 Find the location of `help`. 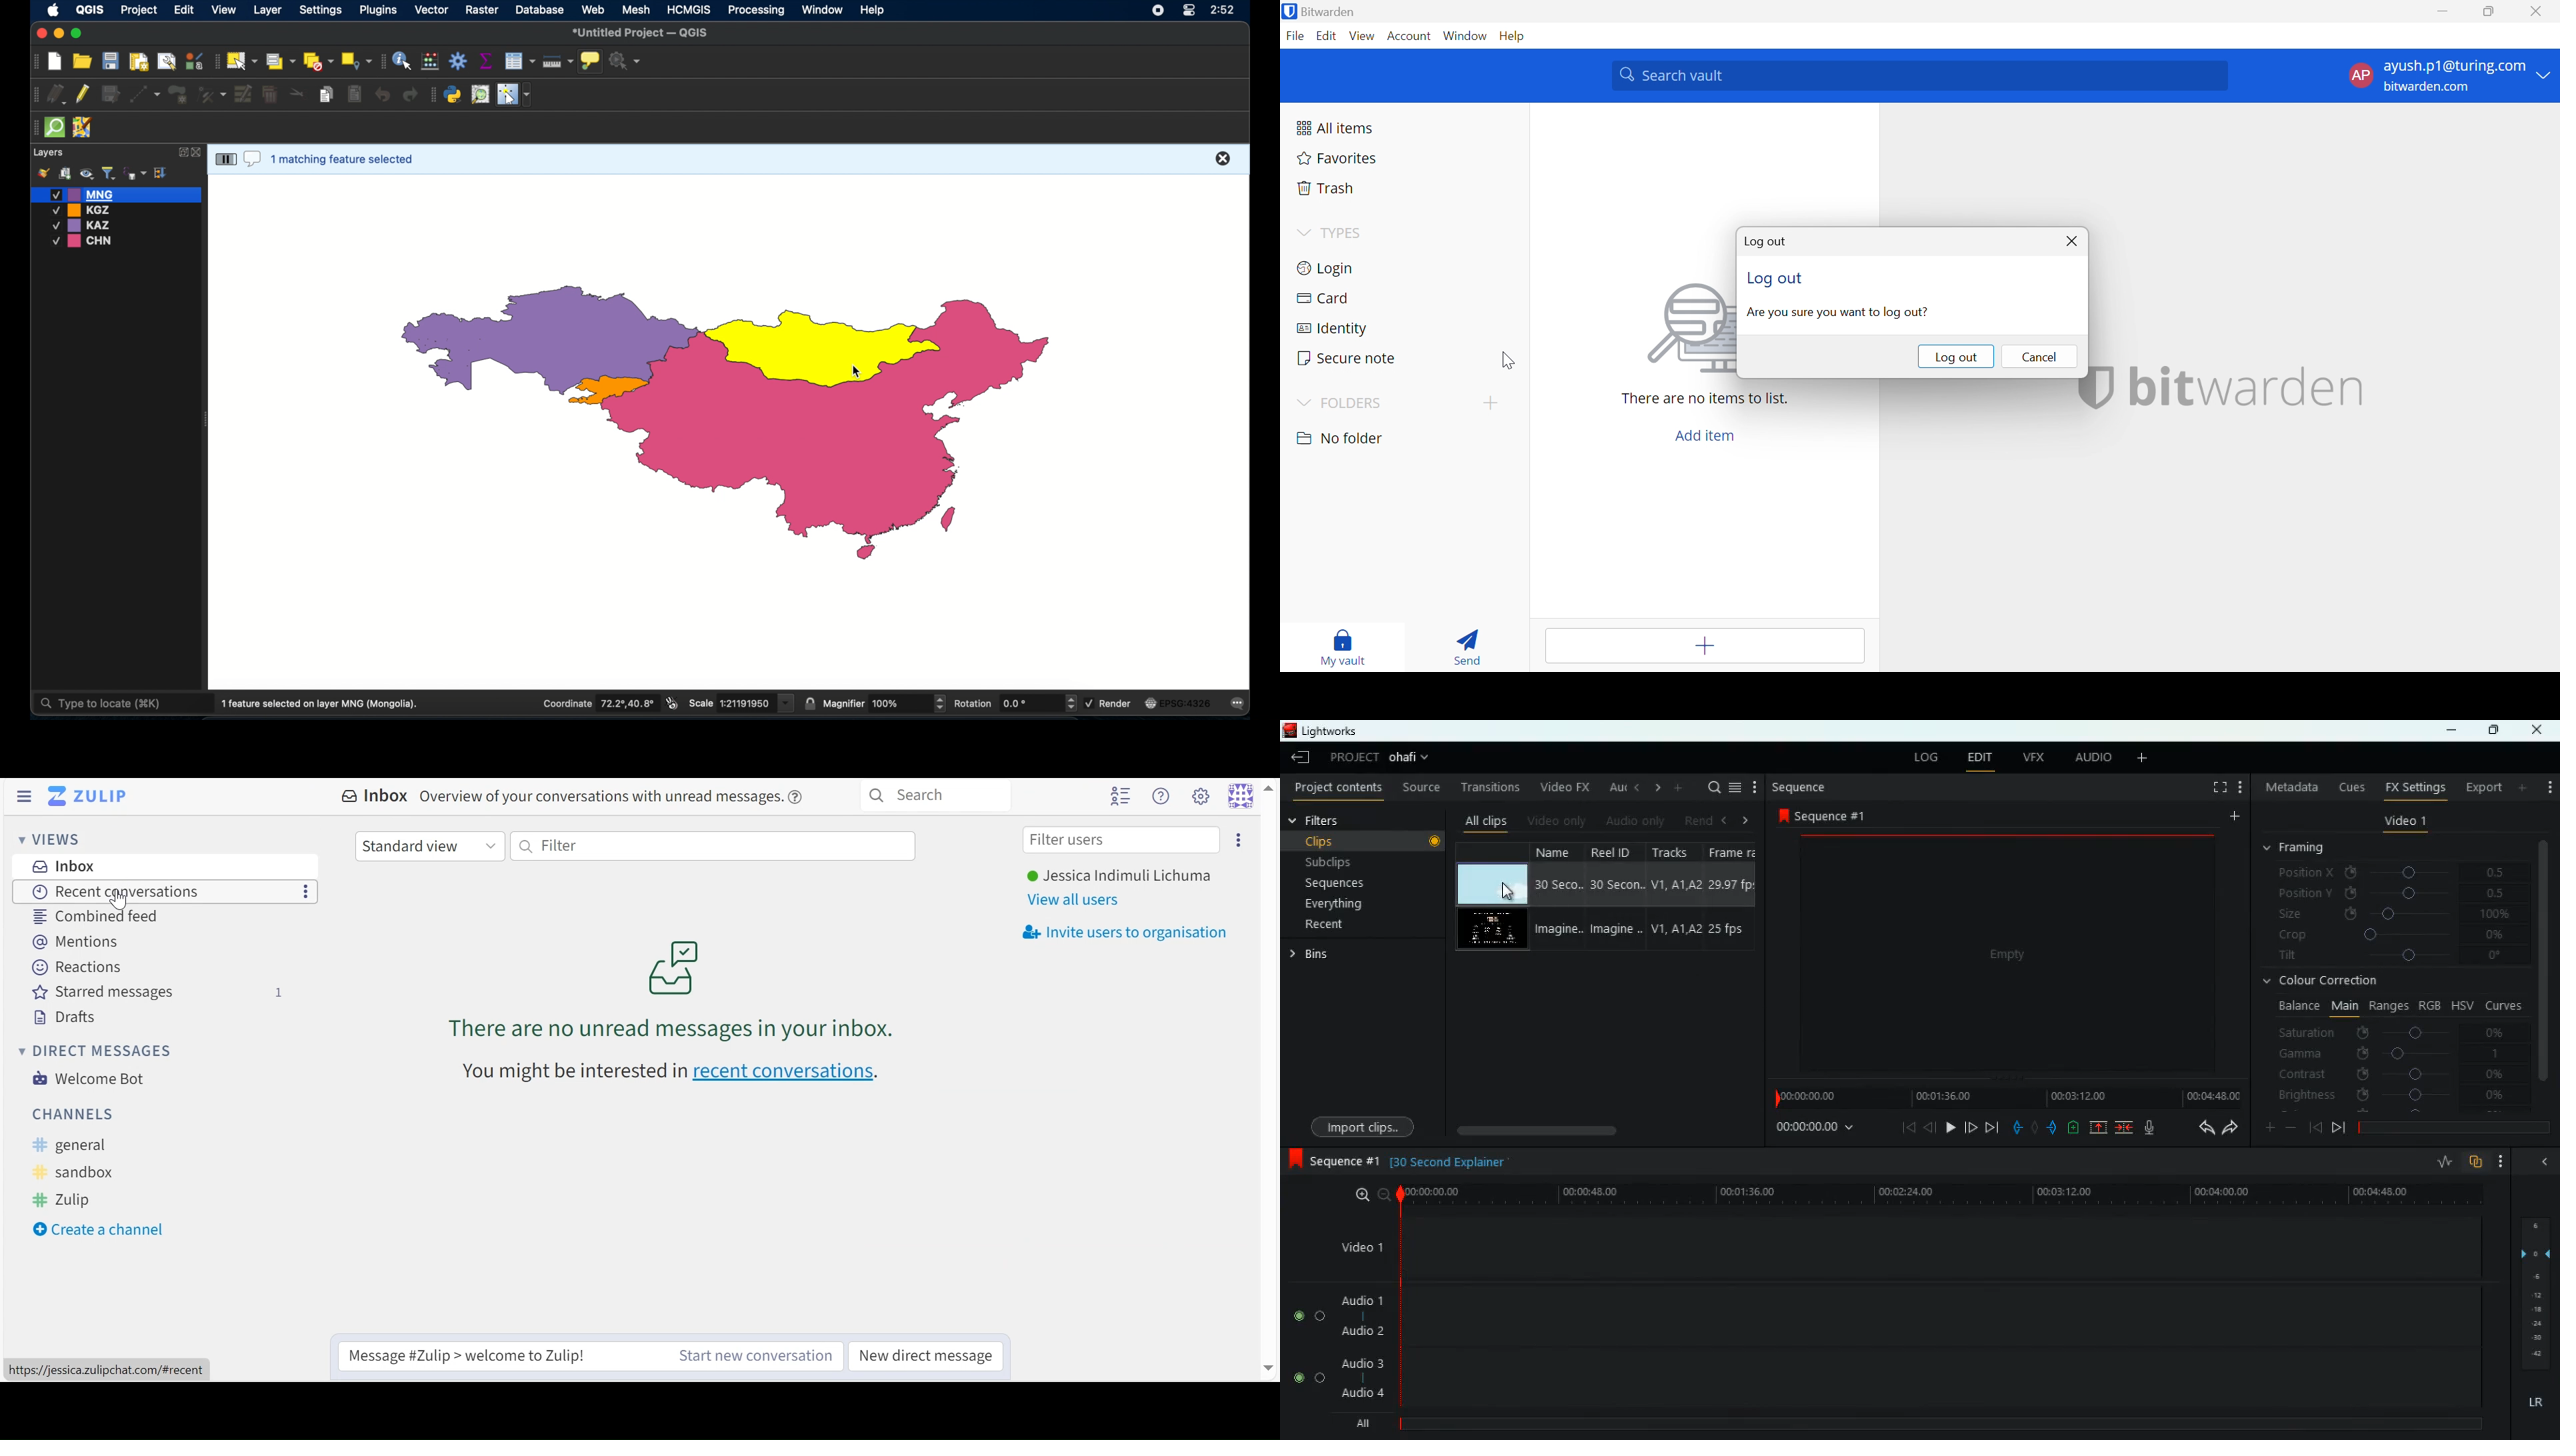

help is located at coordinates (796, 797).